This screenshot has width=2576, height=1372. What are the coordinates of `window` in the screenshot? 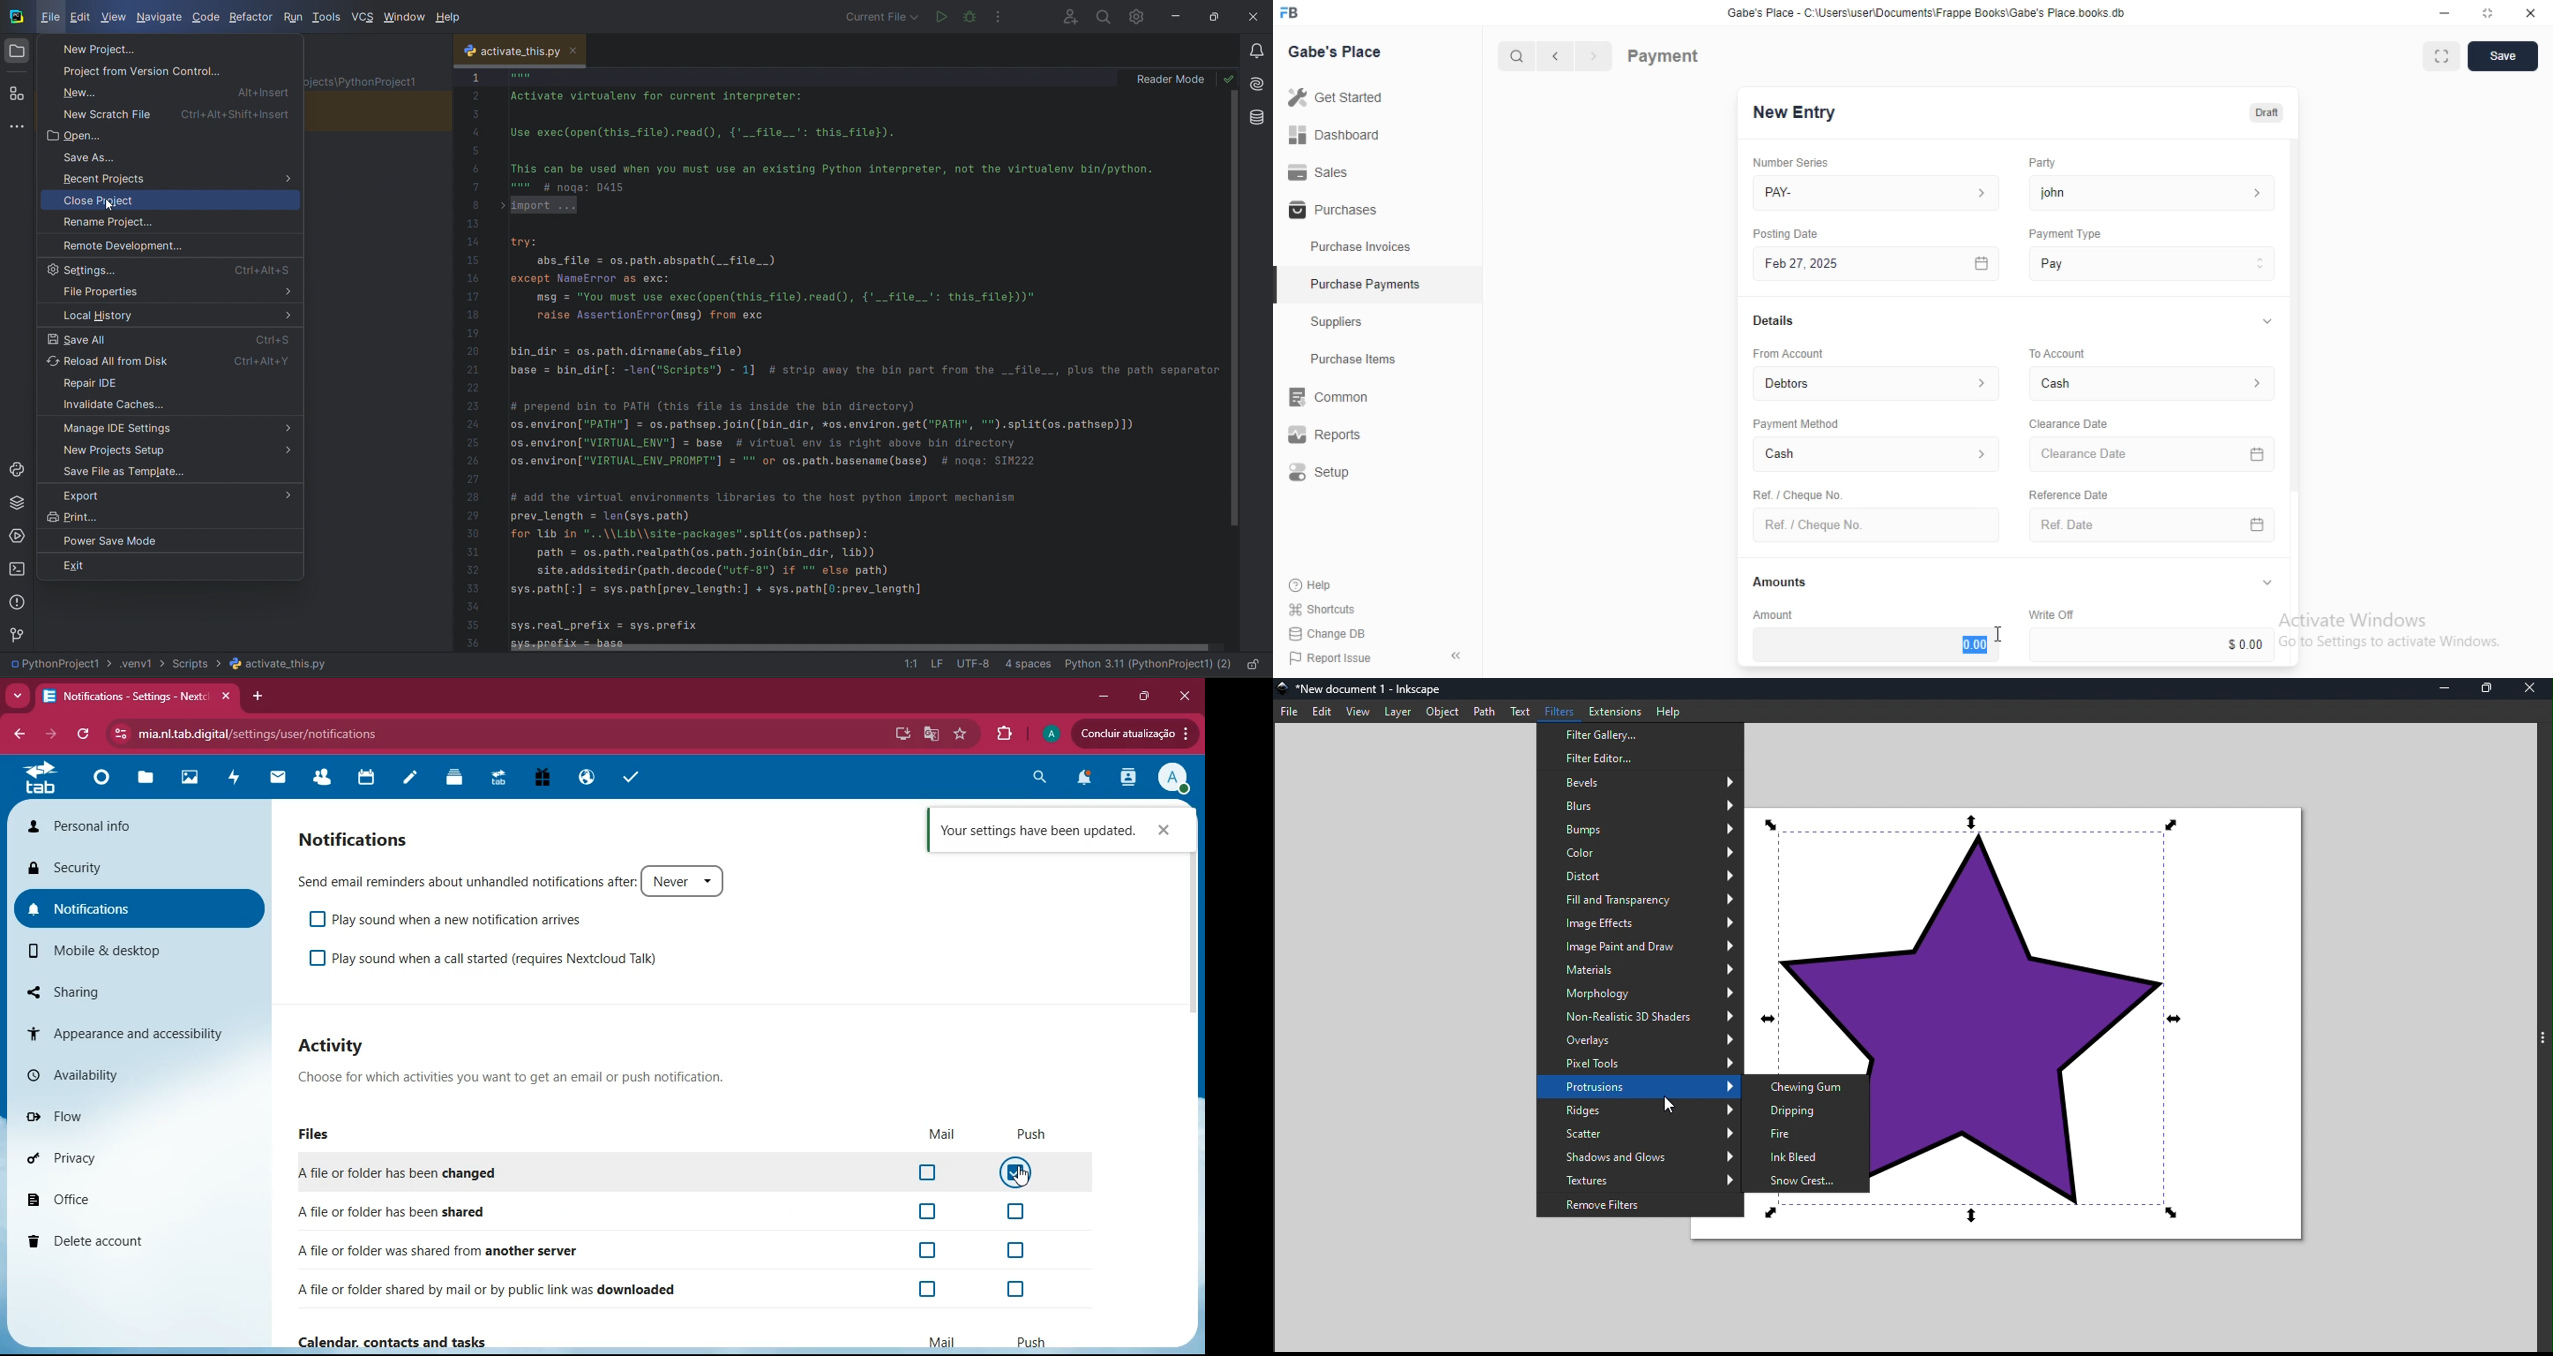 It's located at (403, 19).